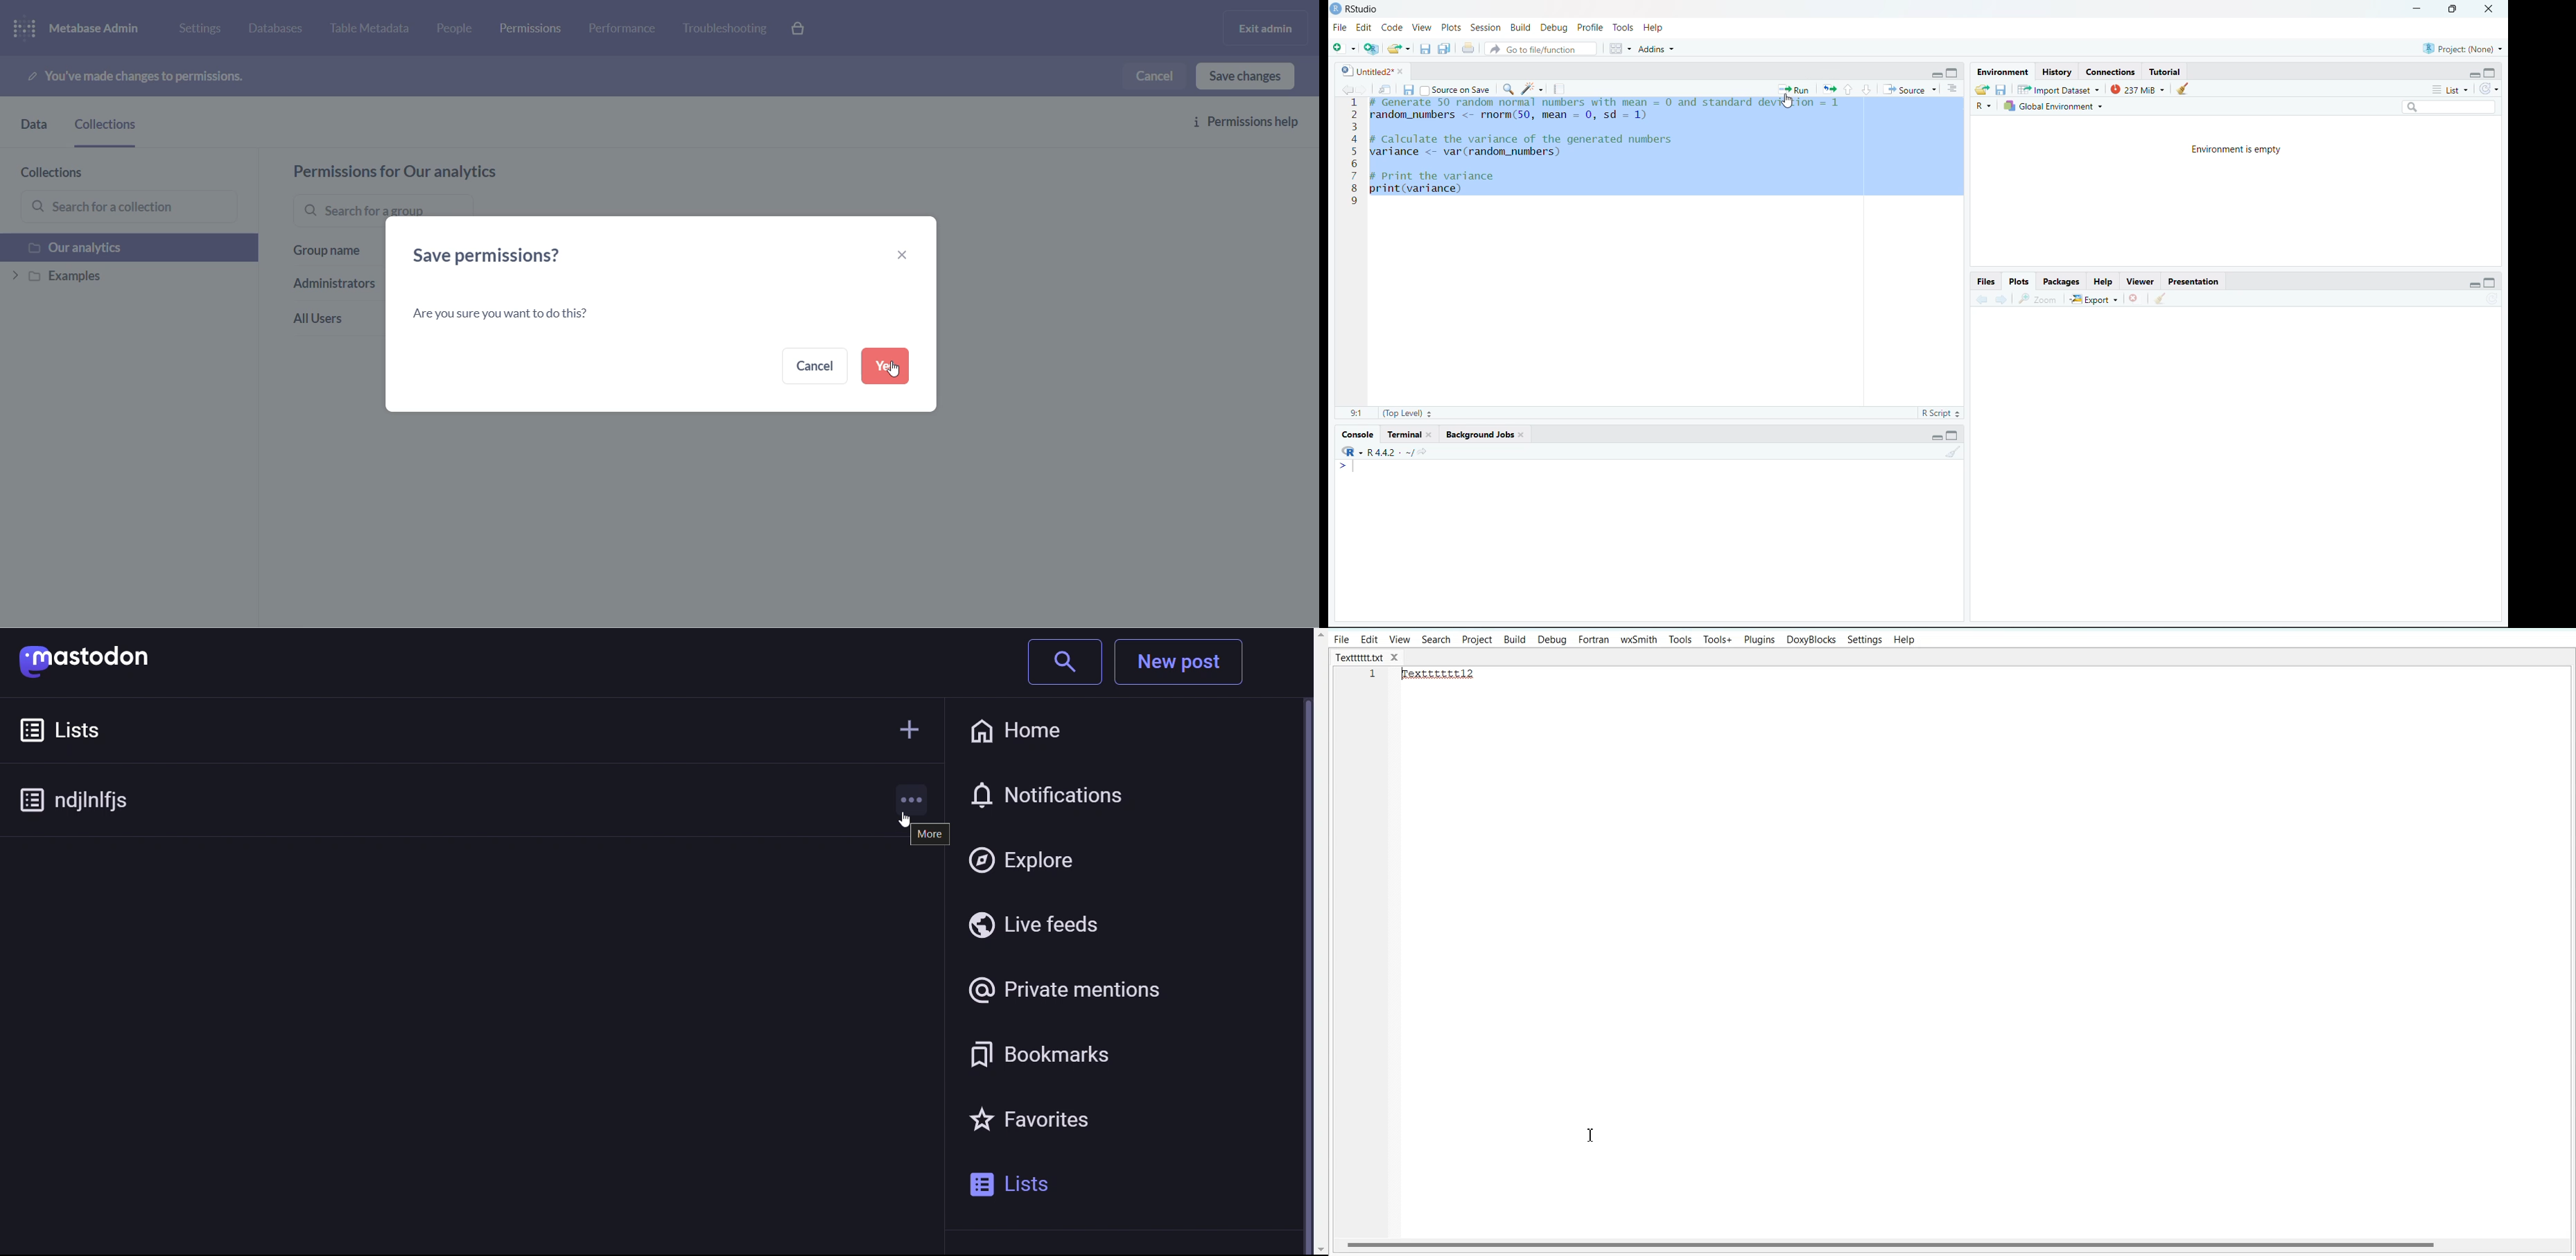 The width and height of the screenshot is (2576, 1260). What do you see at coordinates (1433, 434) in the screenshot?
I see `close` at bounding box center [1433, 434].